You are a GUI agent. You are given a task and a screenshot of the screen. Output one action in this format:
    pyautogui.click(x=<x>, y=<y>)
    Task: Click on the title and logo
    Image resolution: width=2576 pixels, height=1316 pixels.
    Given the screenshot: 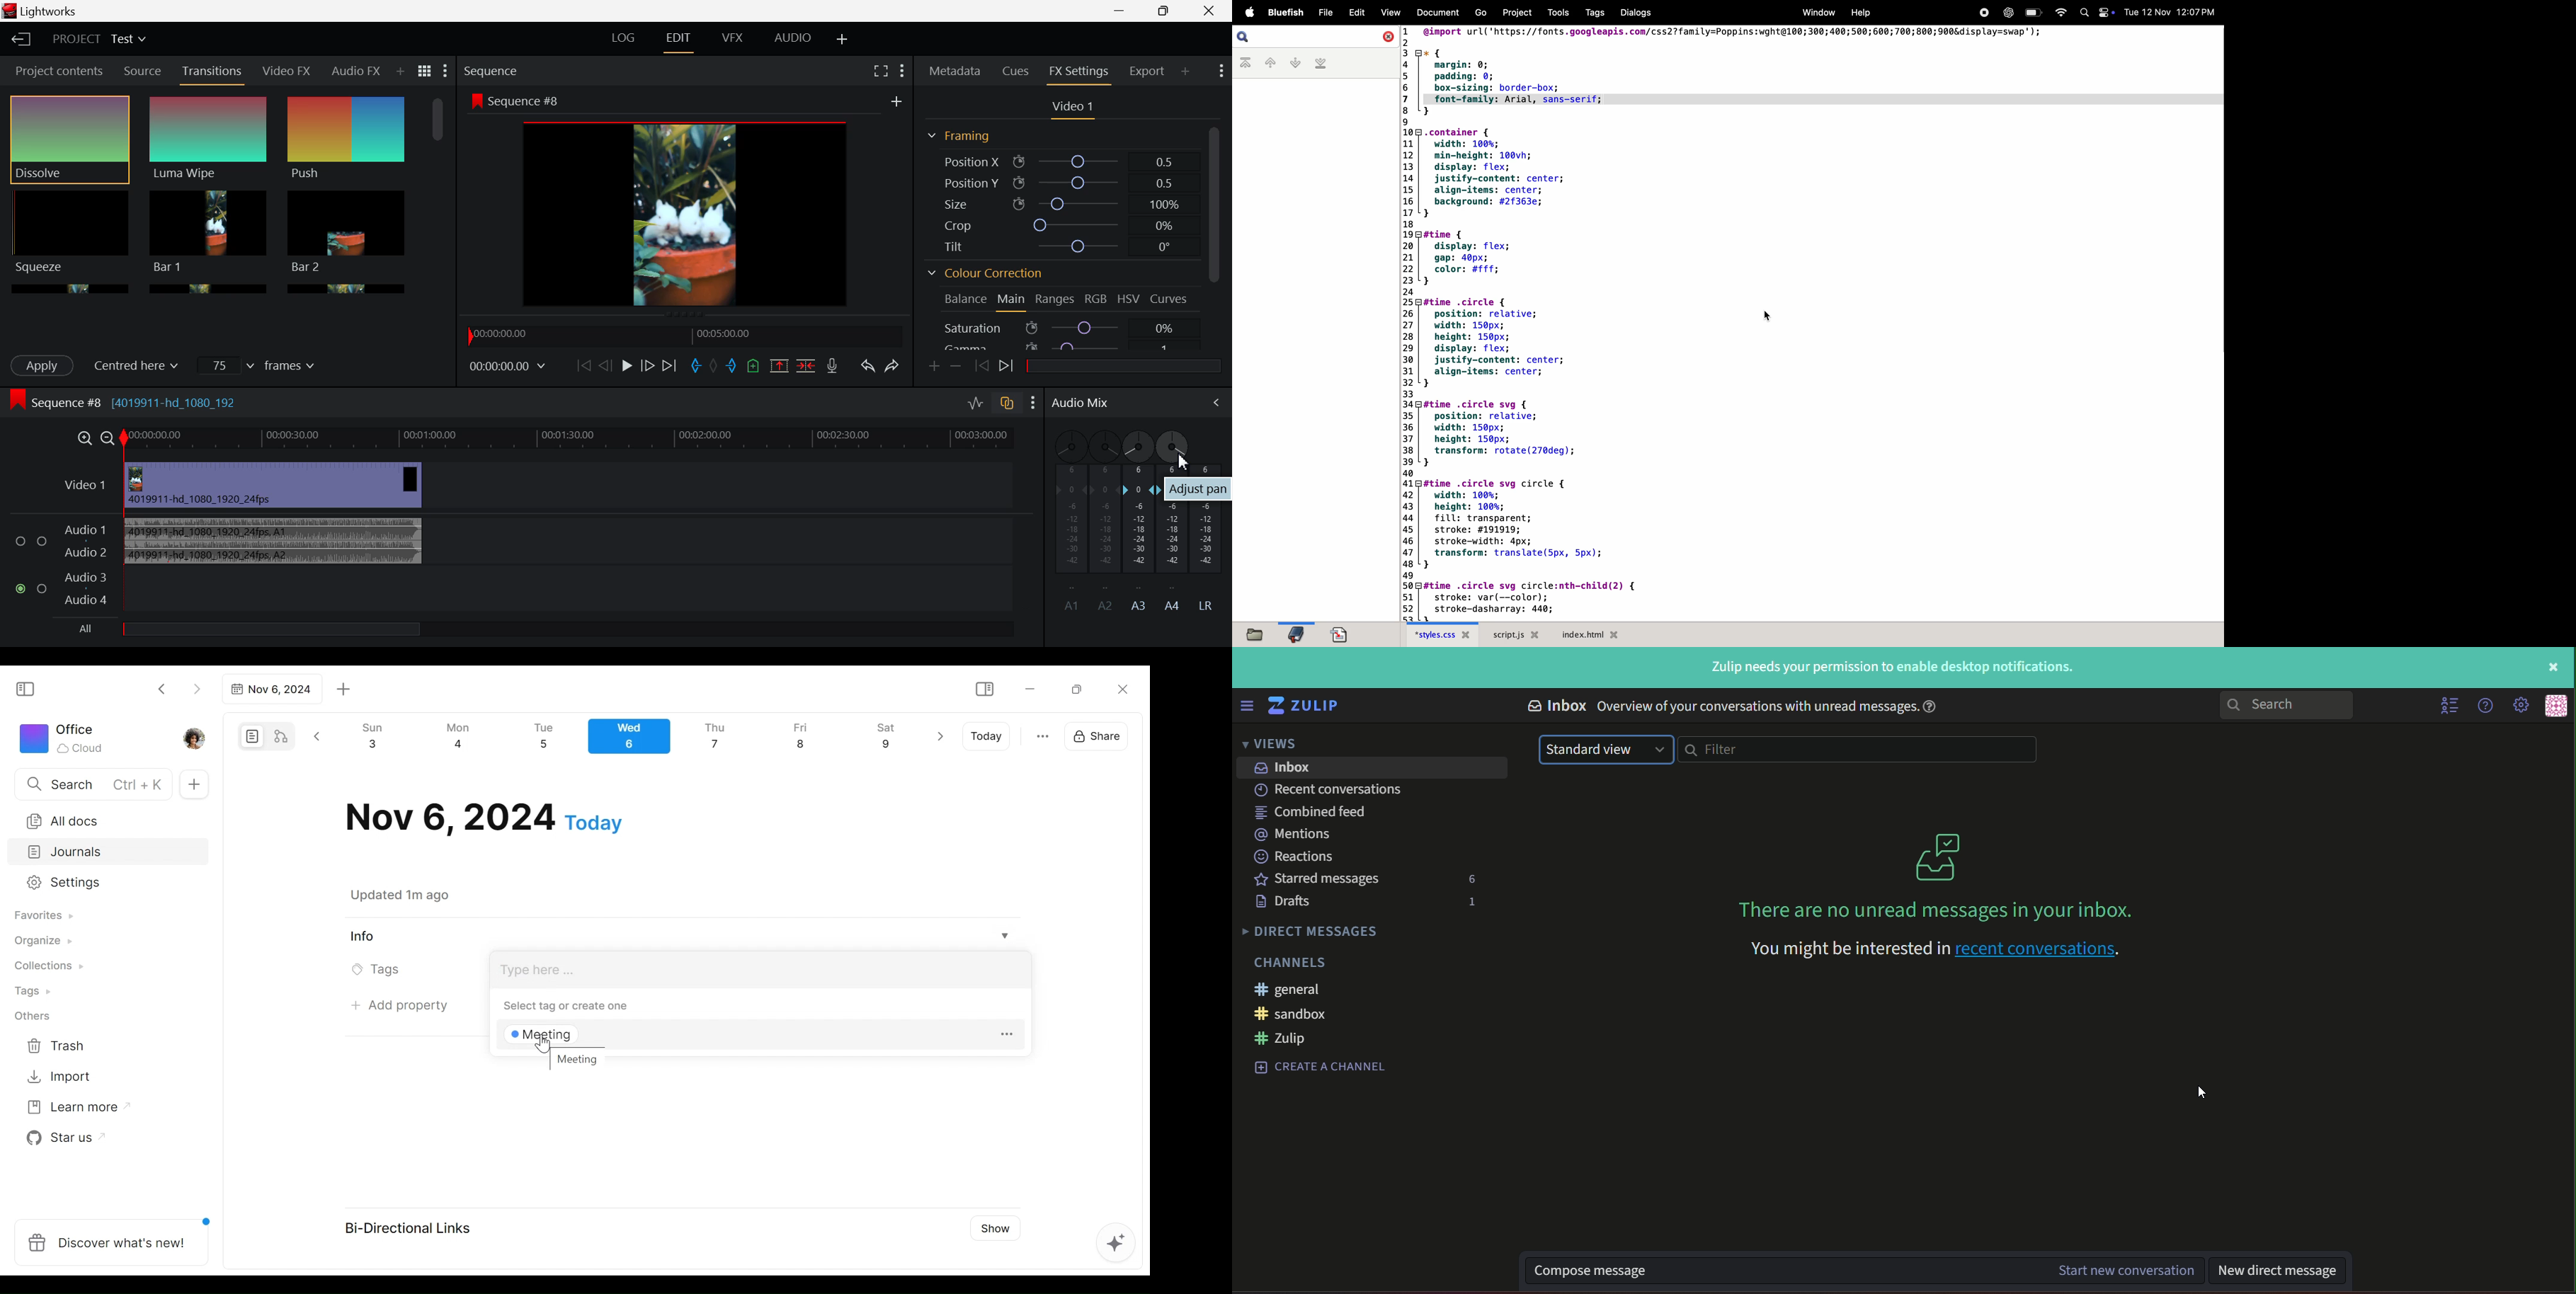 What is the action you would take?
    pyautogui.click(x=1321, y=706)
    